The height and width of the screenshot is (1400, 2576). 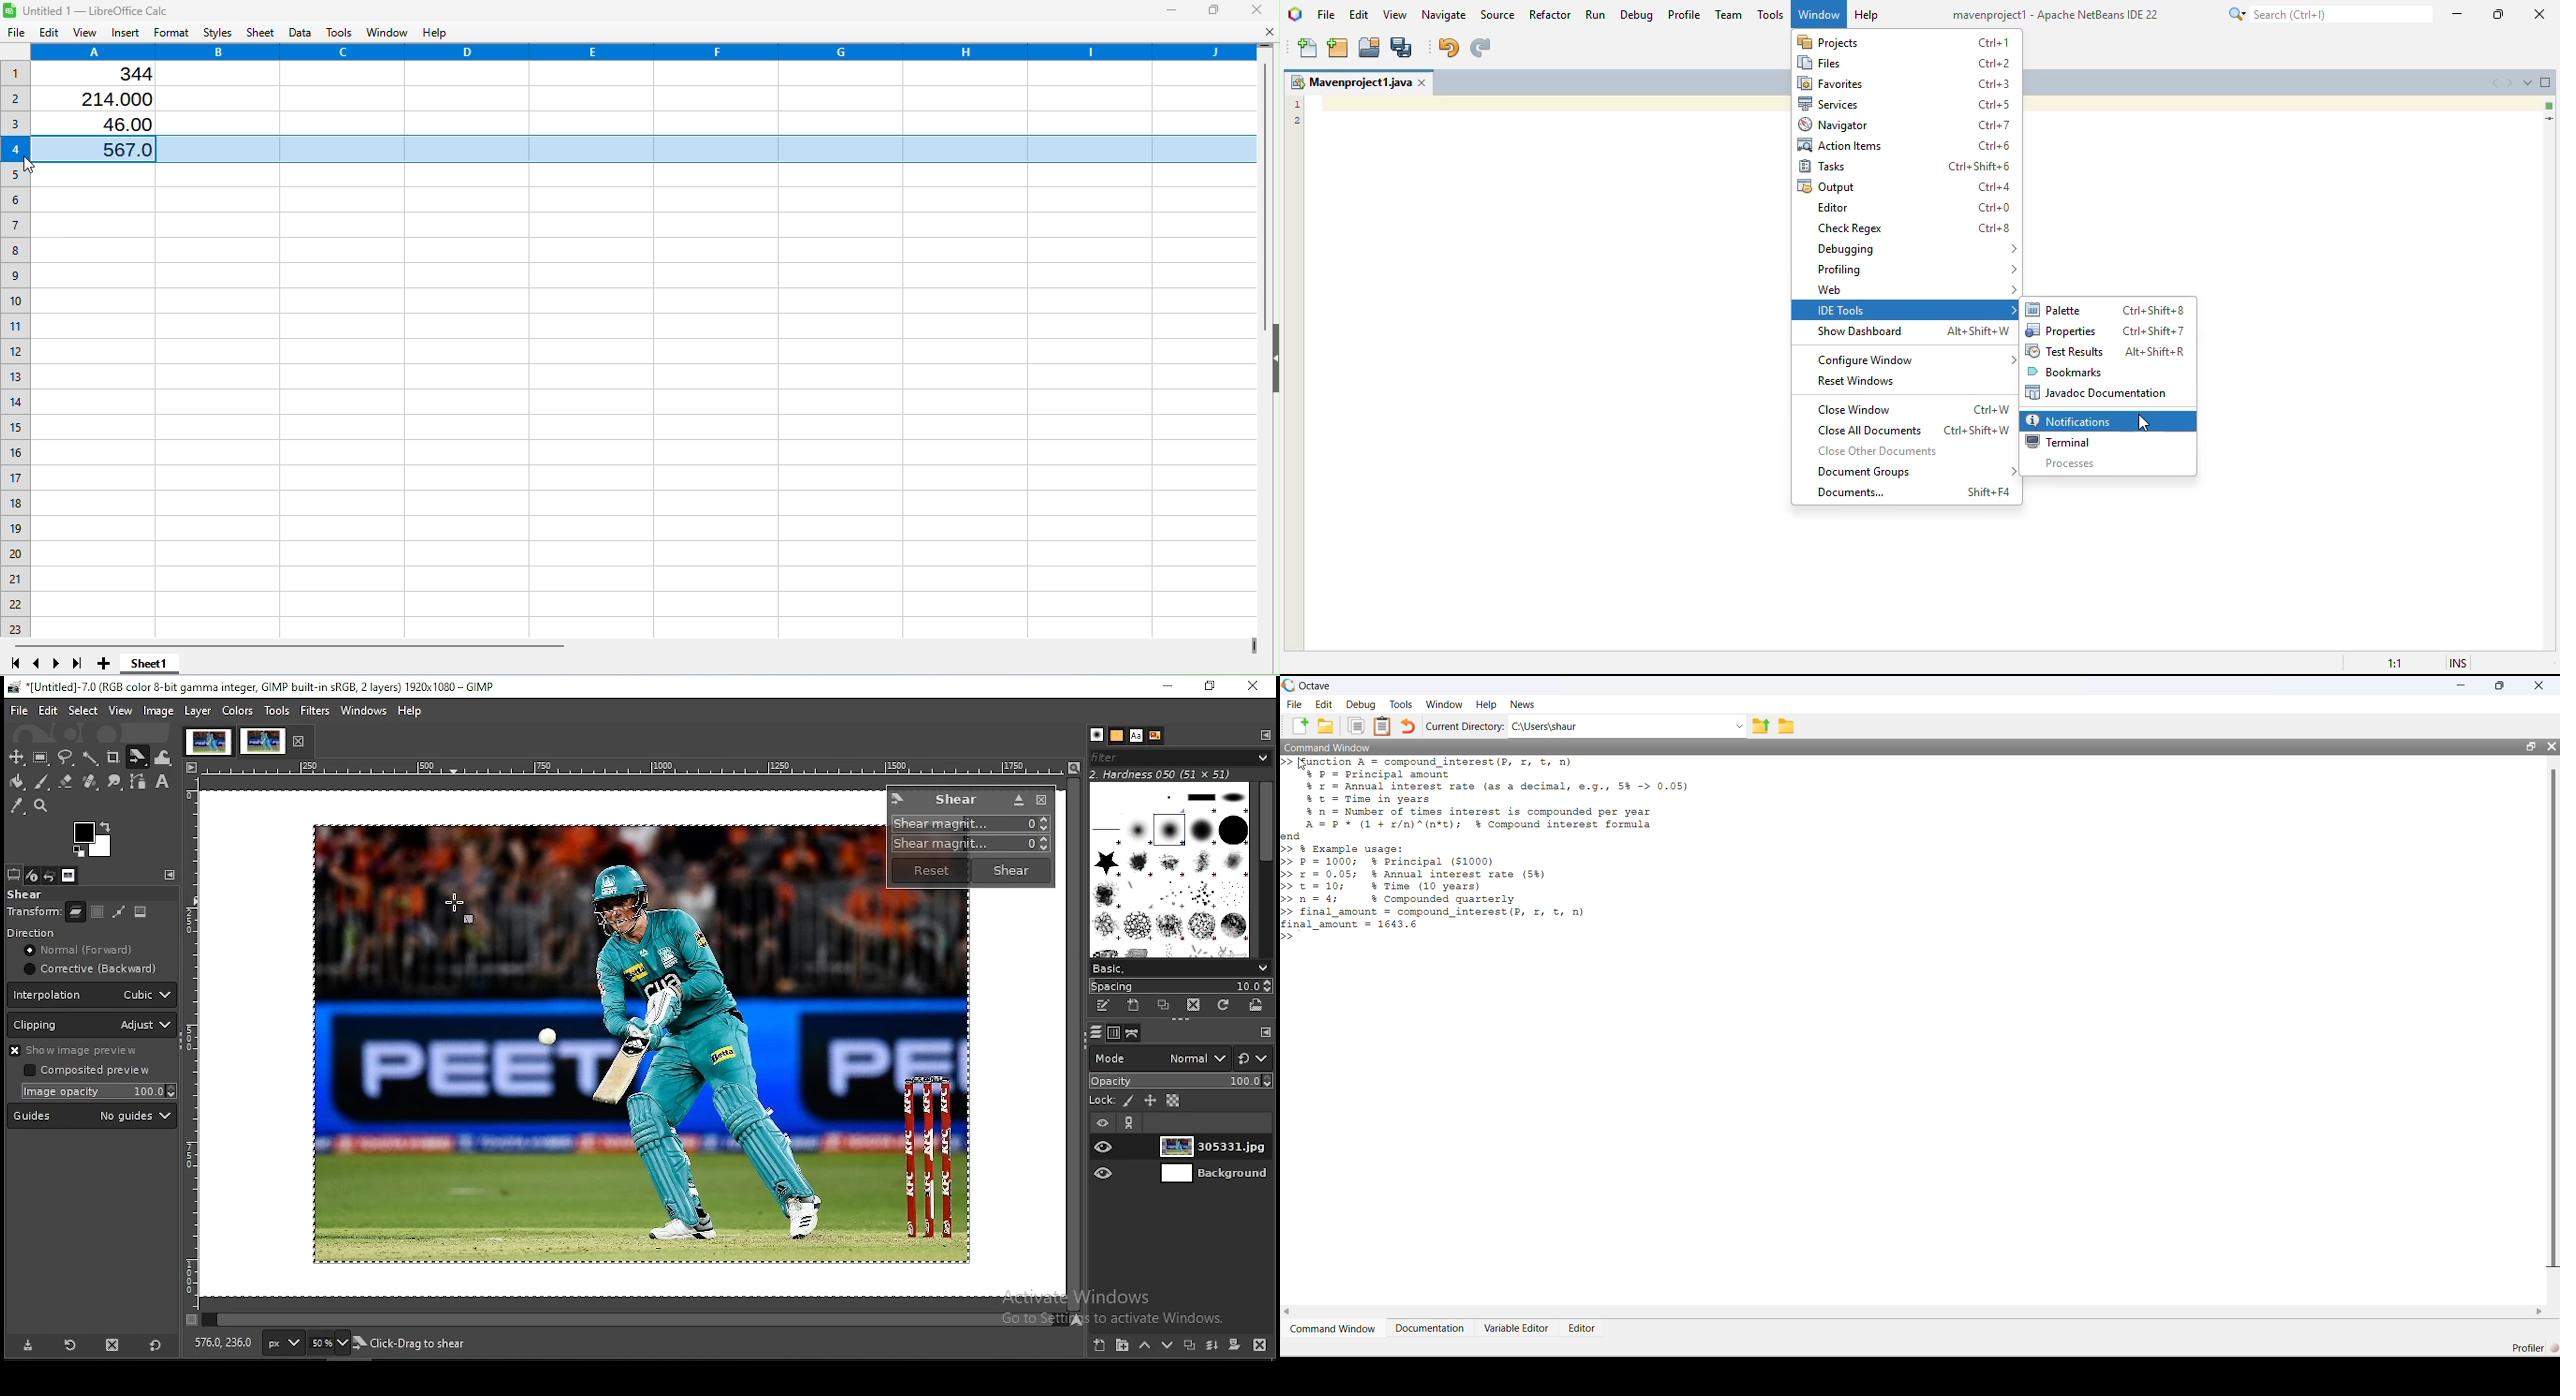 What do you see at coordinates (19, 806) in the screenshot?
I see `color picker tool` at bounding box center [19, 806].